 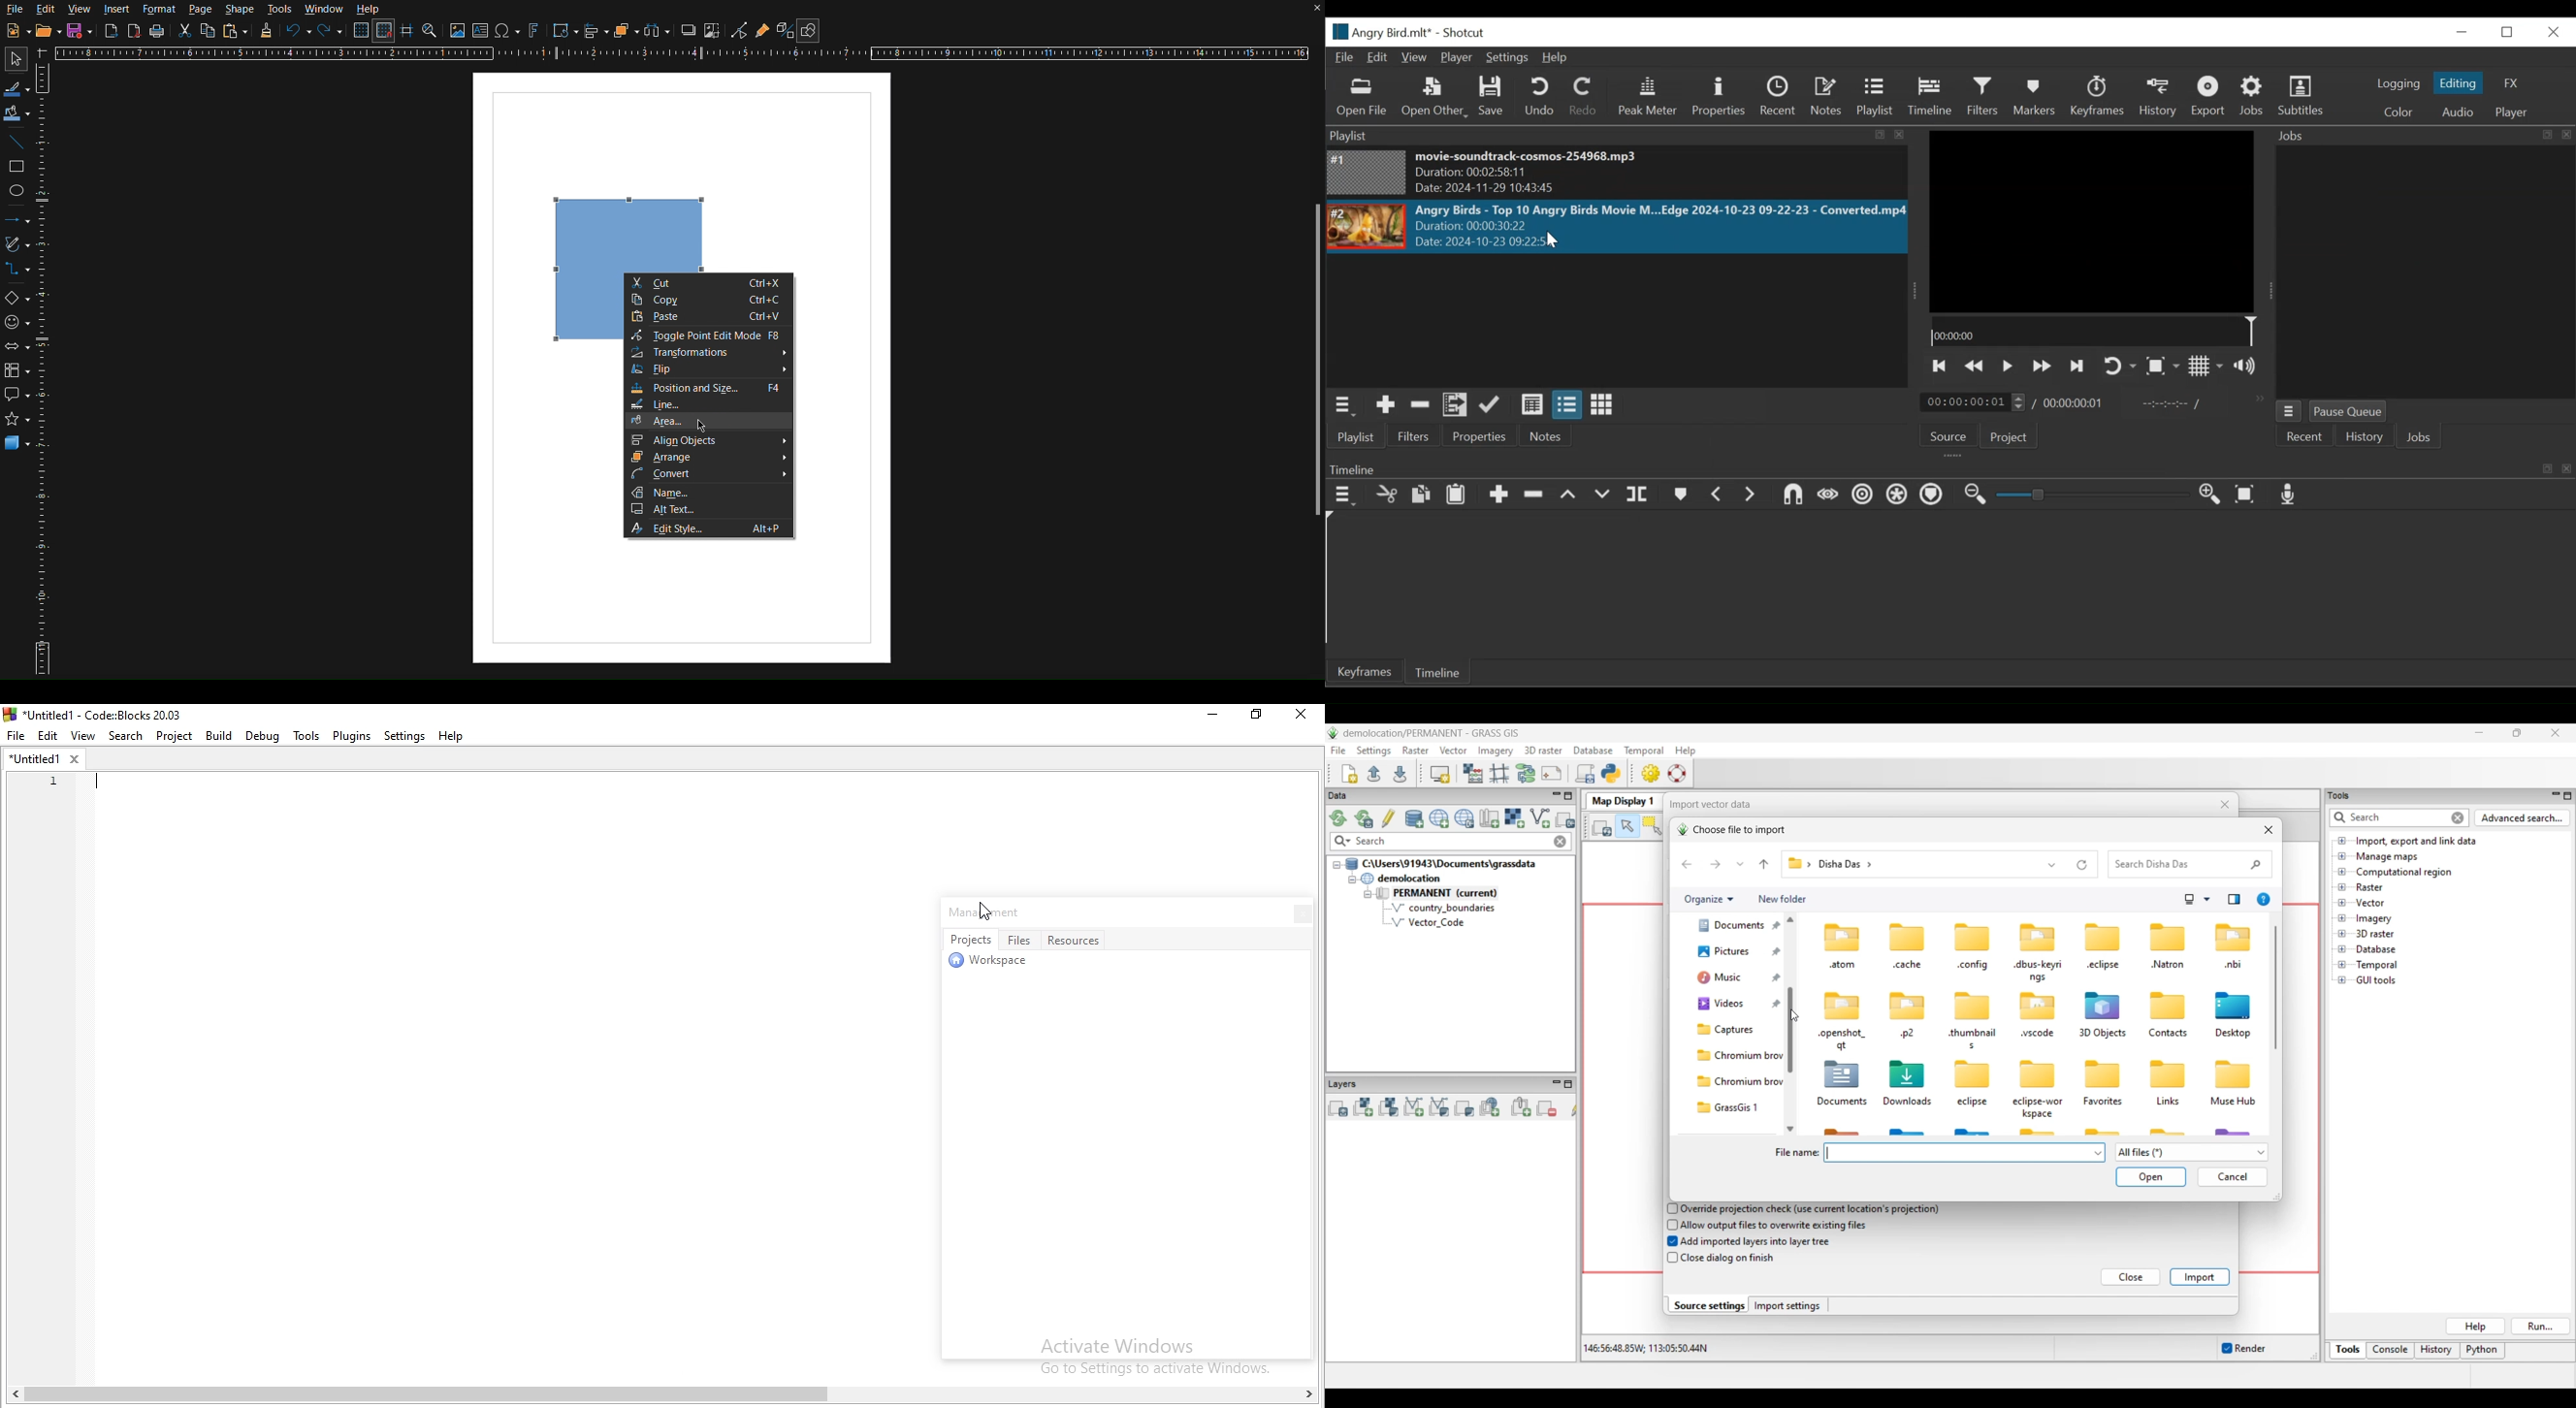 What do you see at coordinates (1457, 494) in the screenshot?
I see `Paste` at bounding box center [1457, 494].